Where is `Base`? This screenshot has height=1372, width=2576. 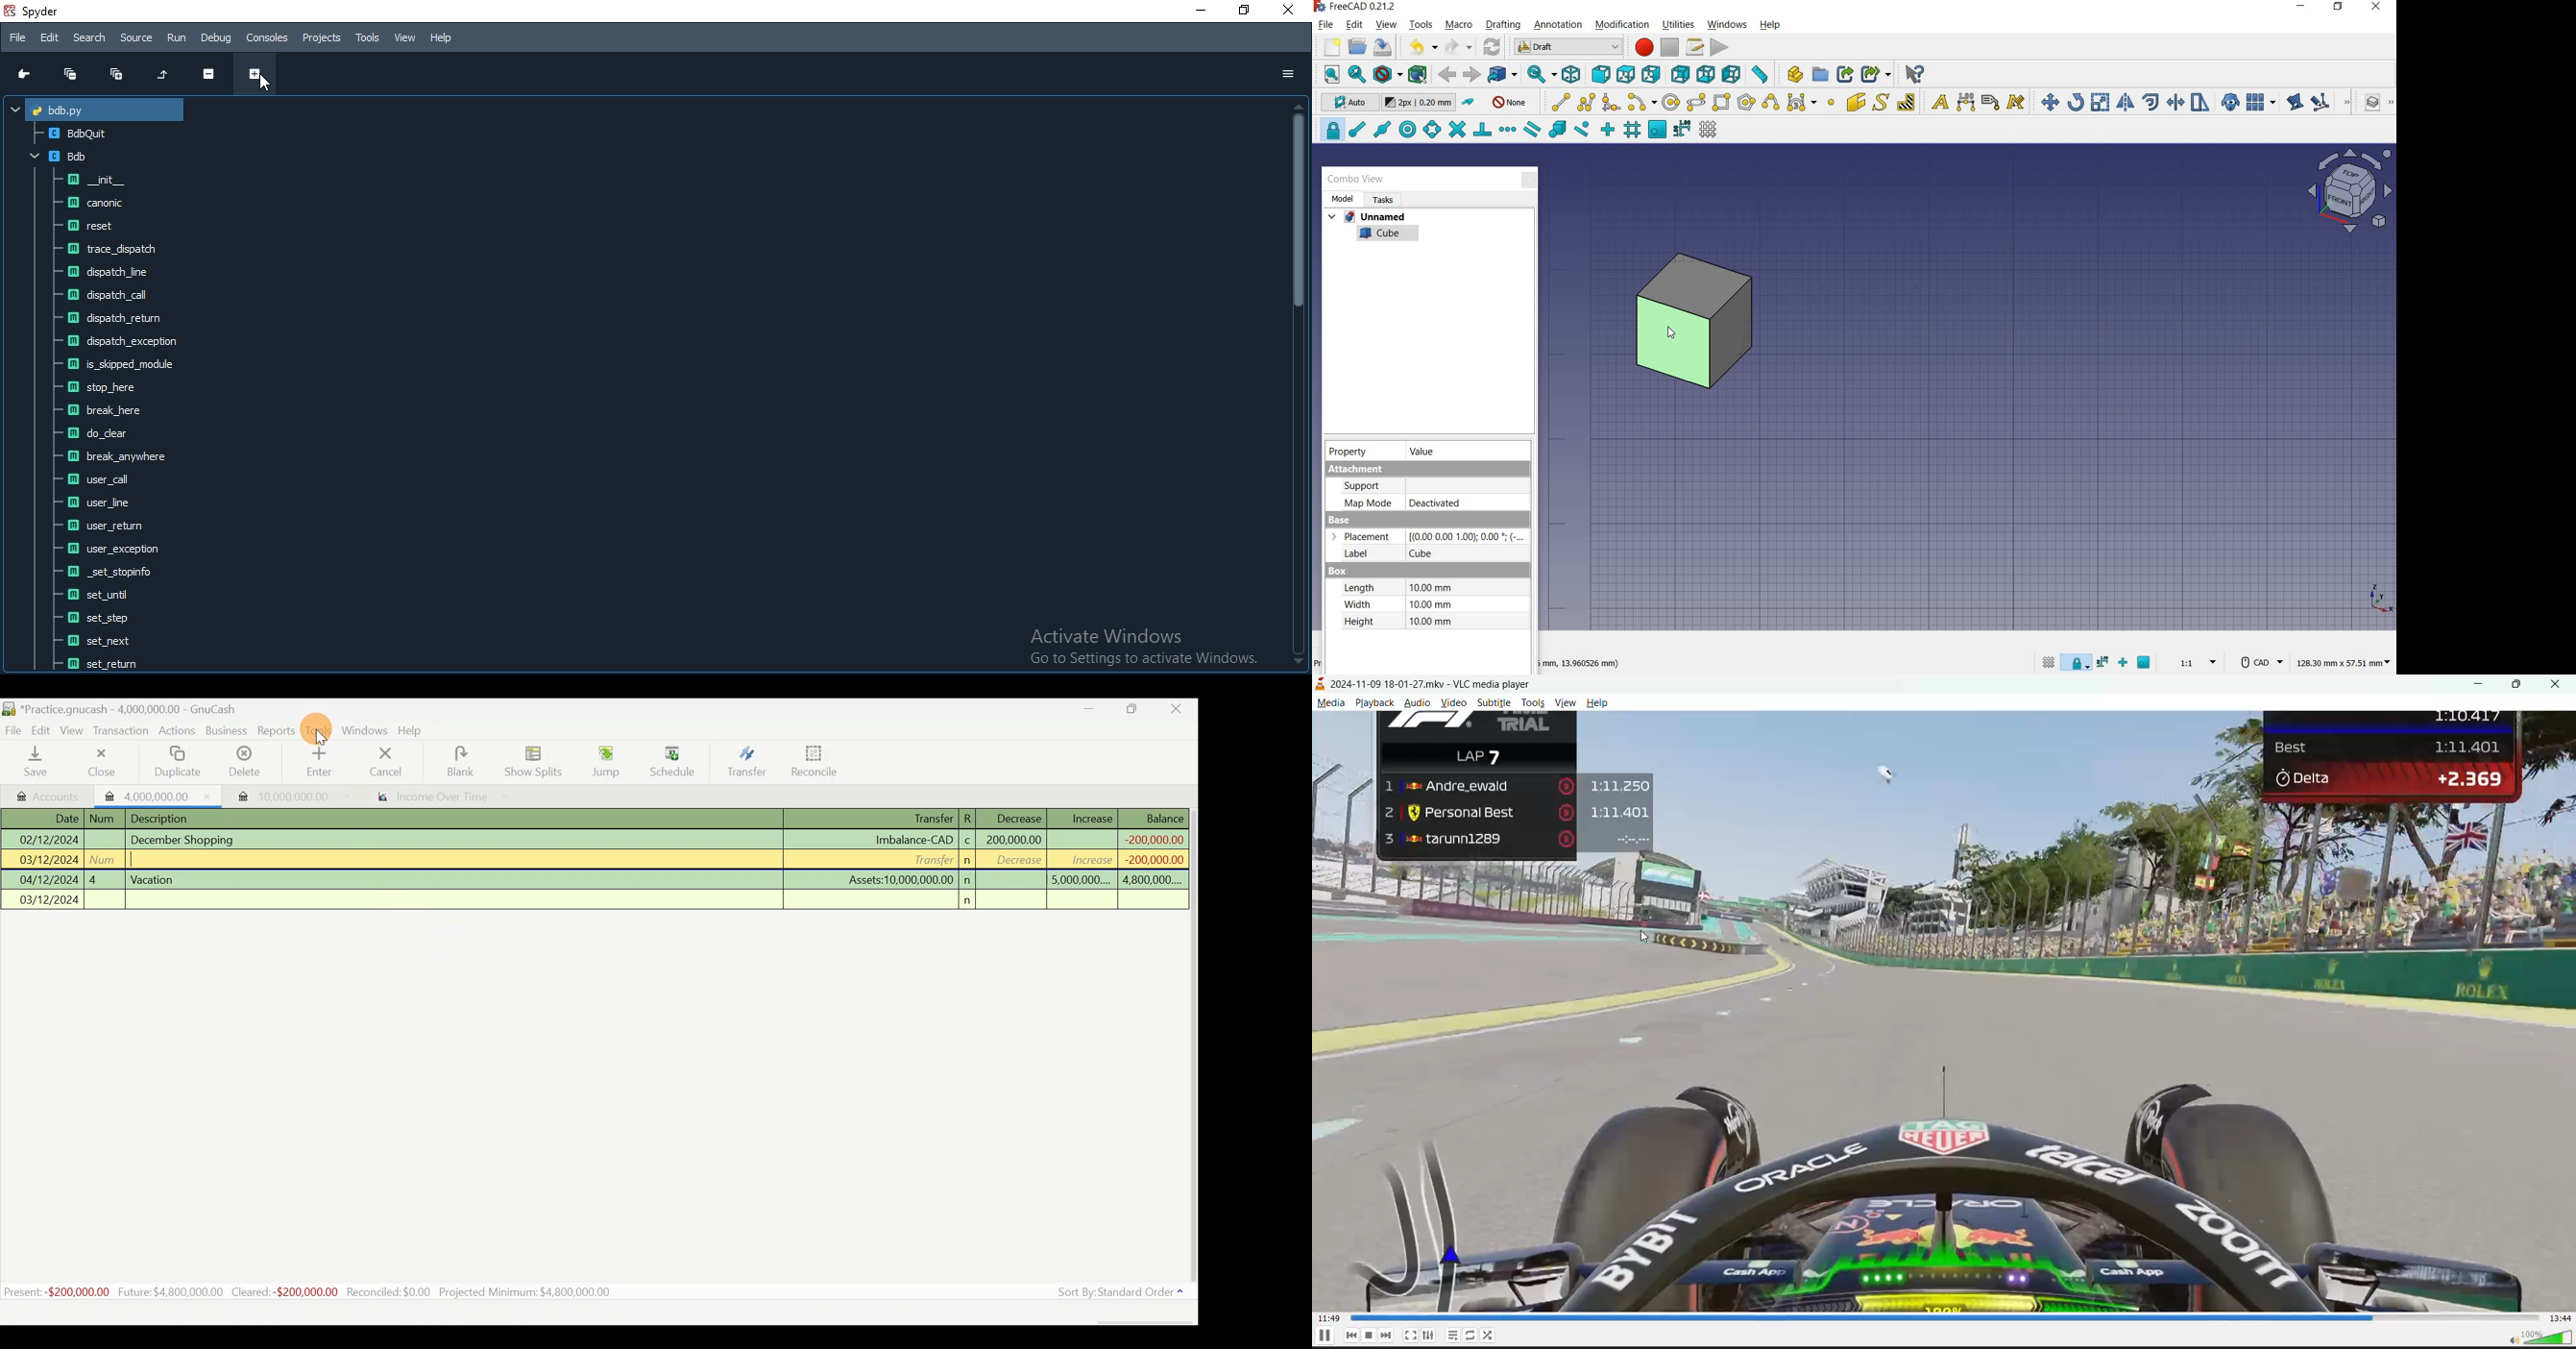 Base is located at coordinates (1340, 520).